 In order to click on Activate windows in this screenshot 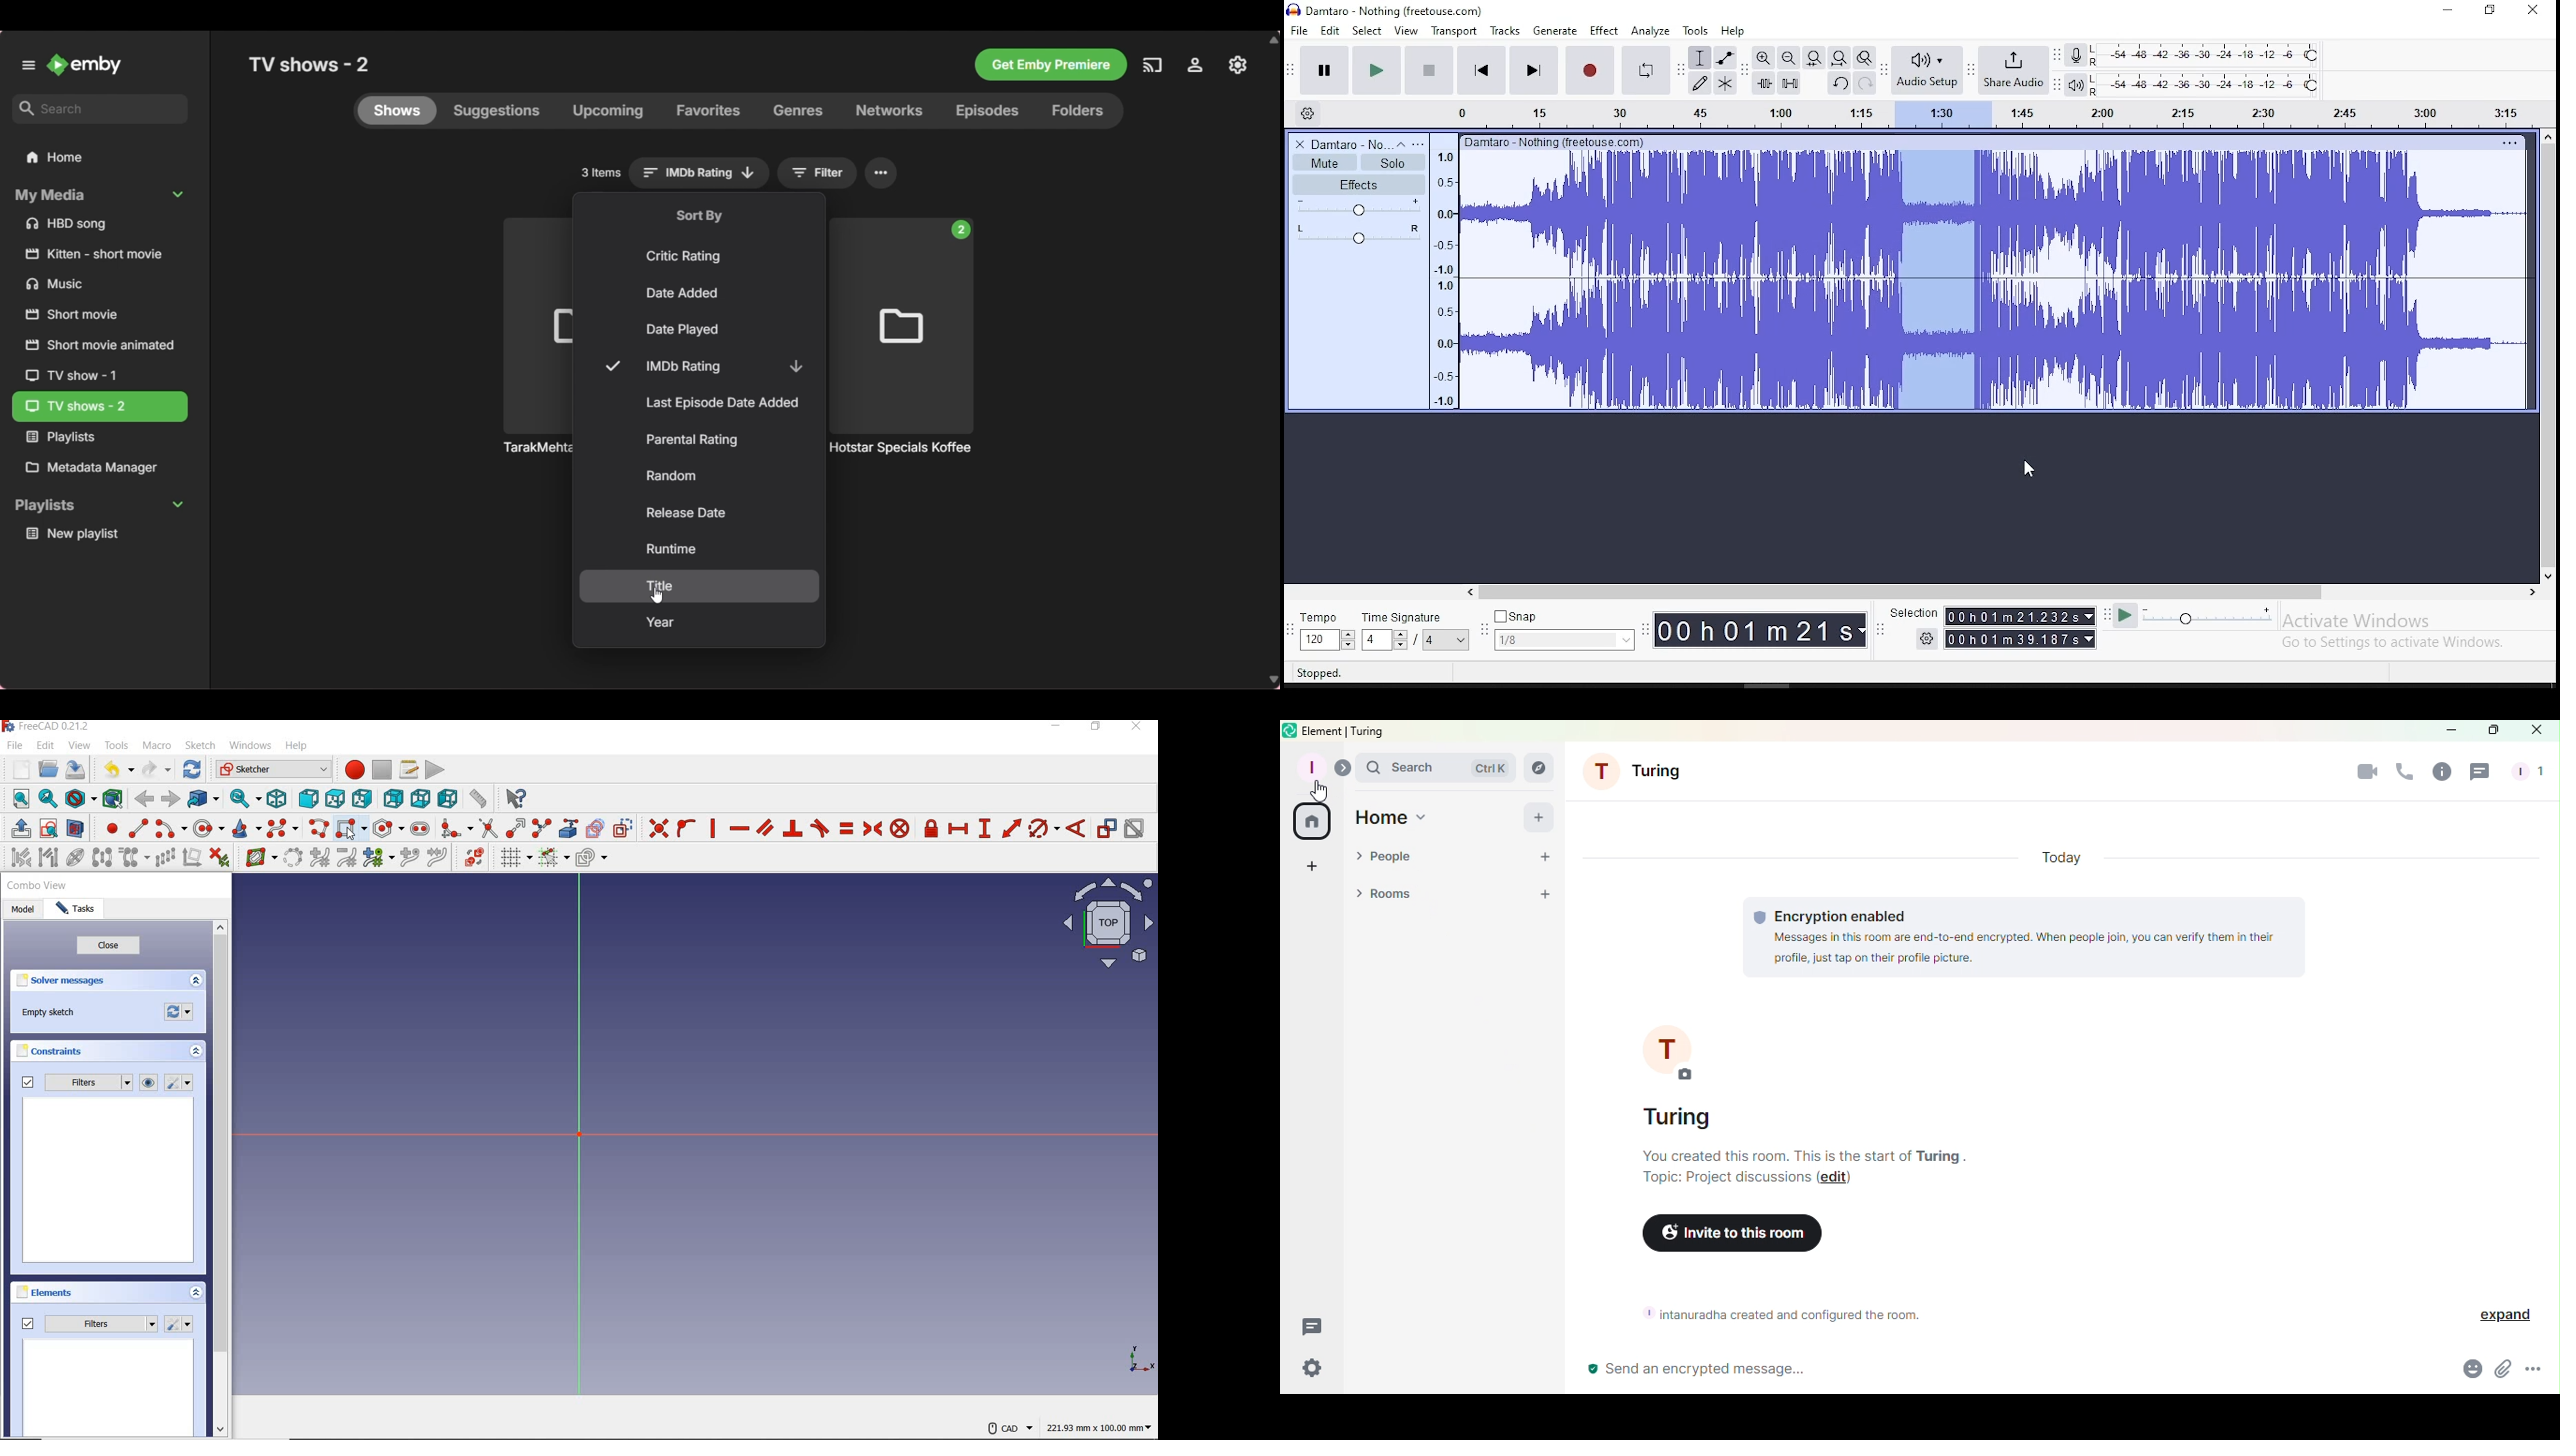, I will do `click(2354, 621)`.